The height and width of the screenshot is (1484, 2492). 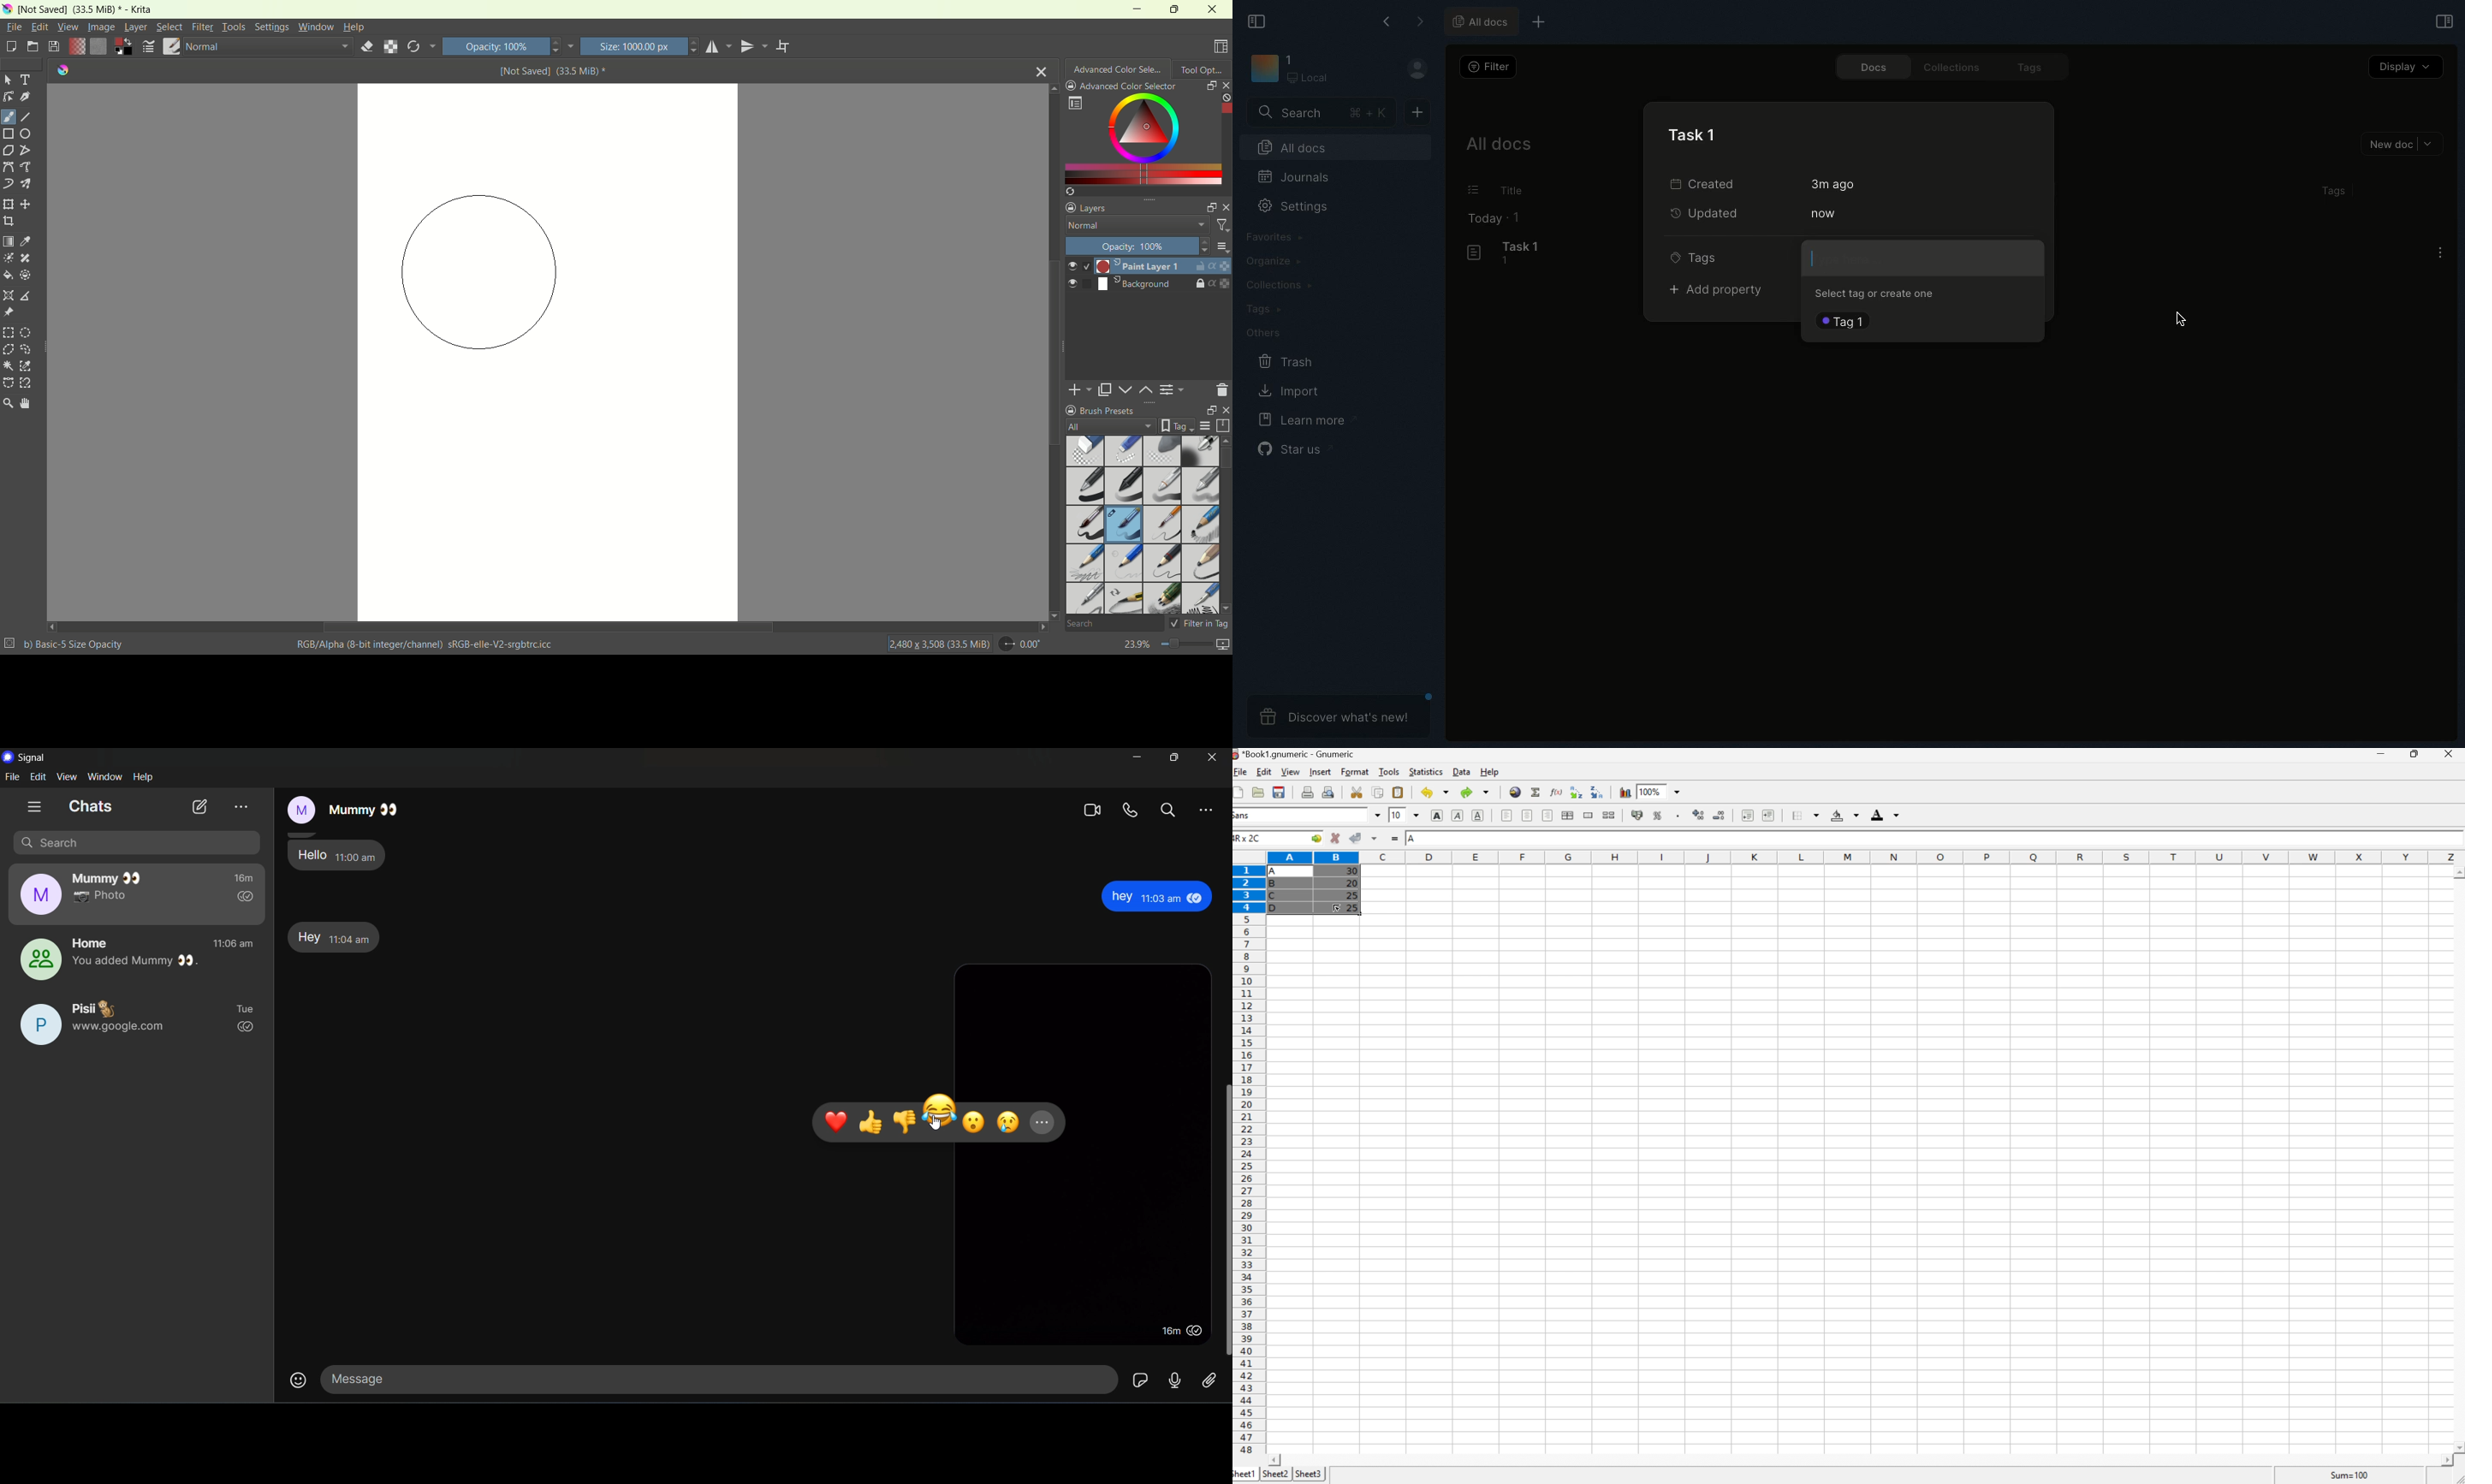 I want to click on Print preview, so click(x=1329, y=791).